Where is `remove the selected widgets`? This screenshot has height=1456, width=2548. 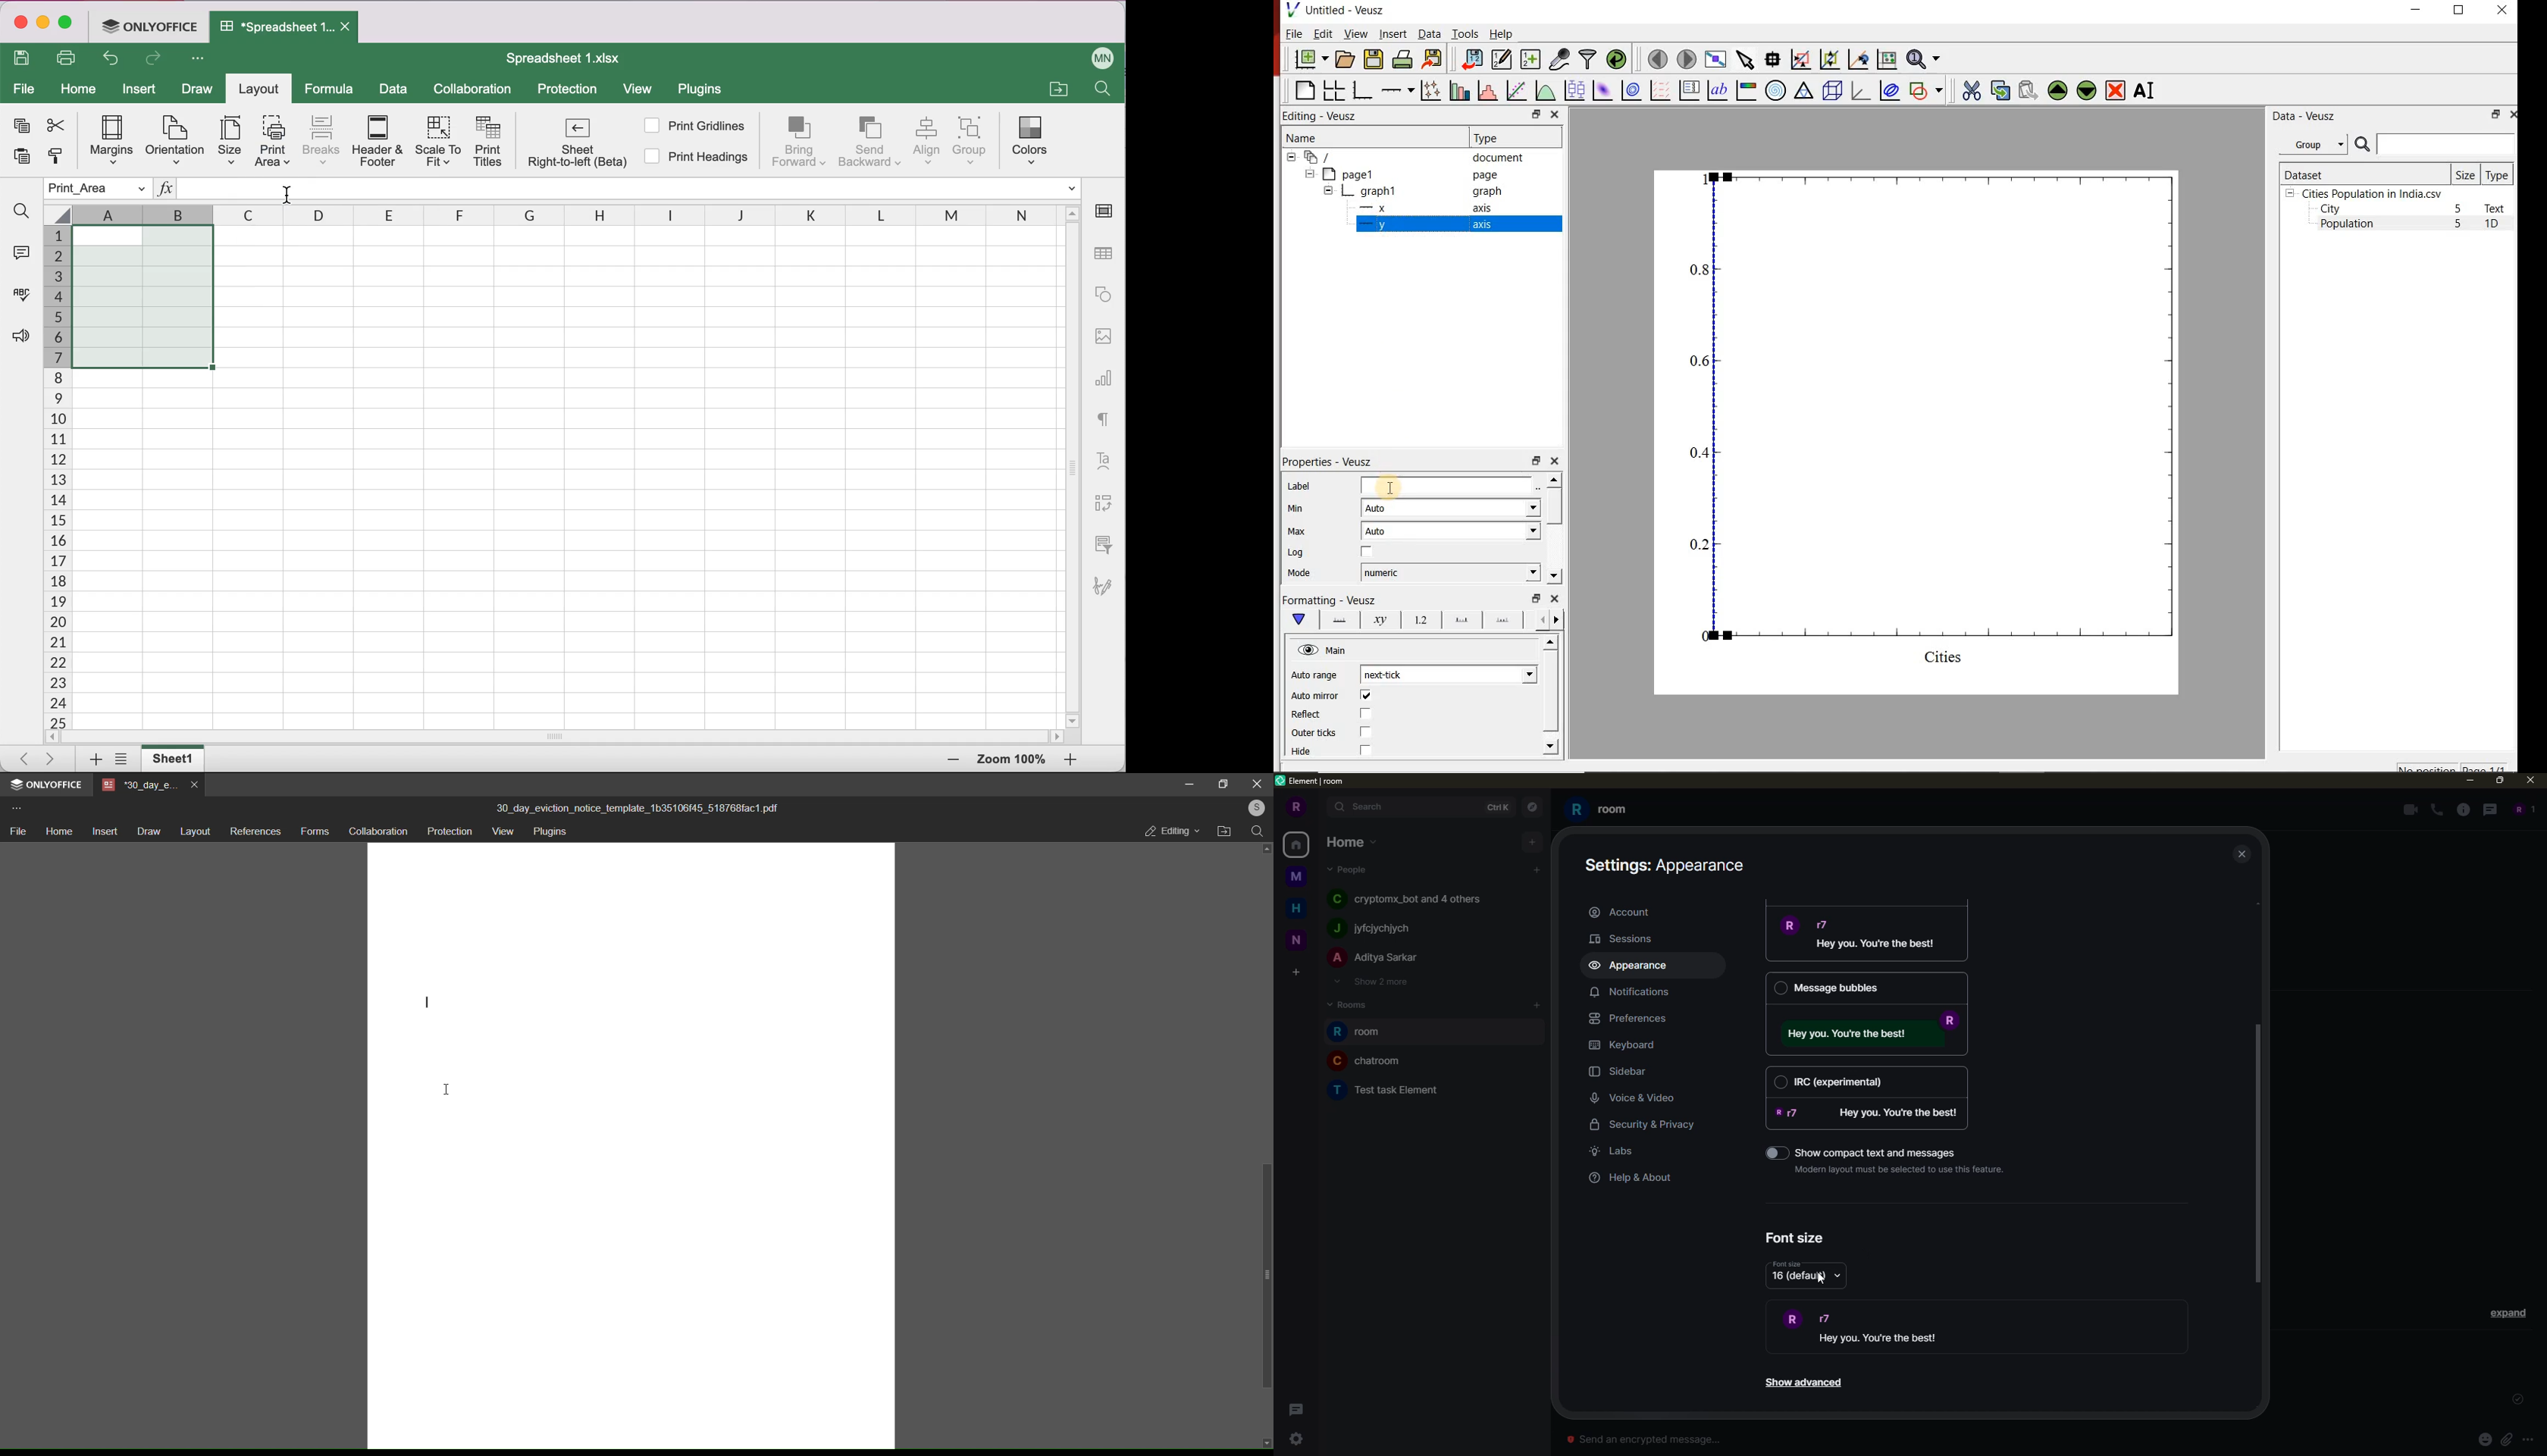
remove the selected widgets is located at coordinates (2117, 90).